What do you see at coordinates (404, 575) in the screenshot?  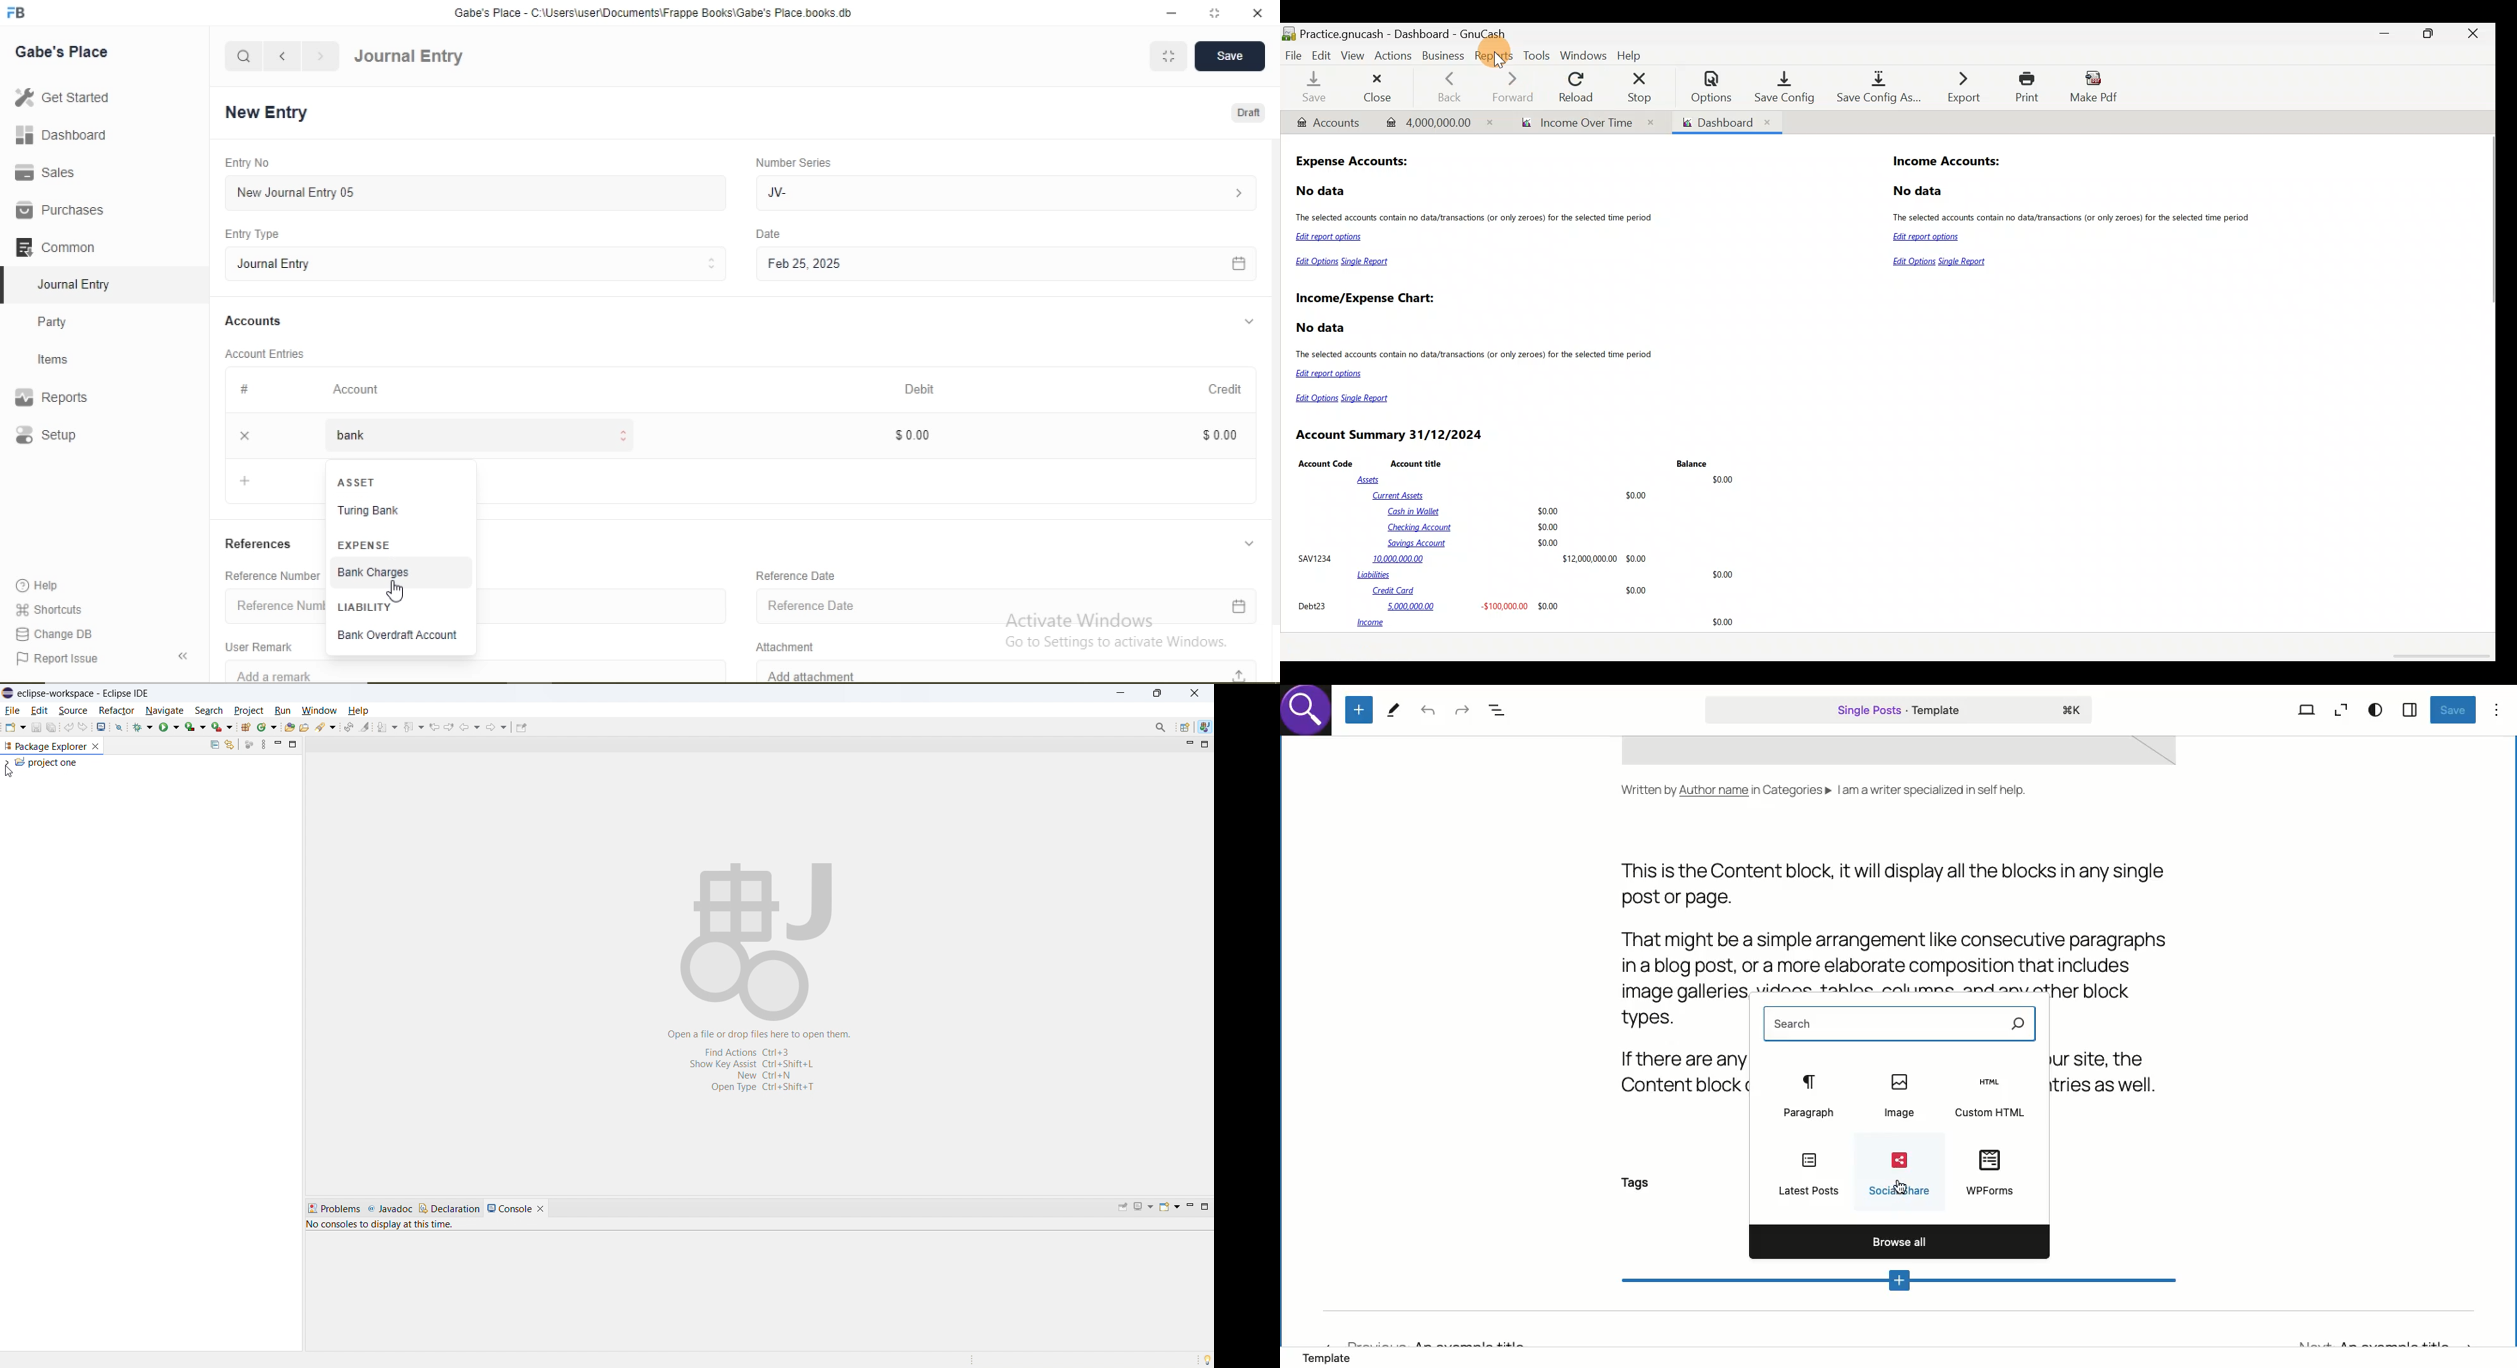 I see `Bank Charges` at bounding box center [404, 575].